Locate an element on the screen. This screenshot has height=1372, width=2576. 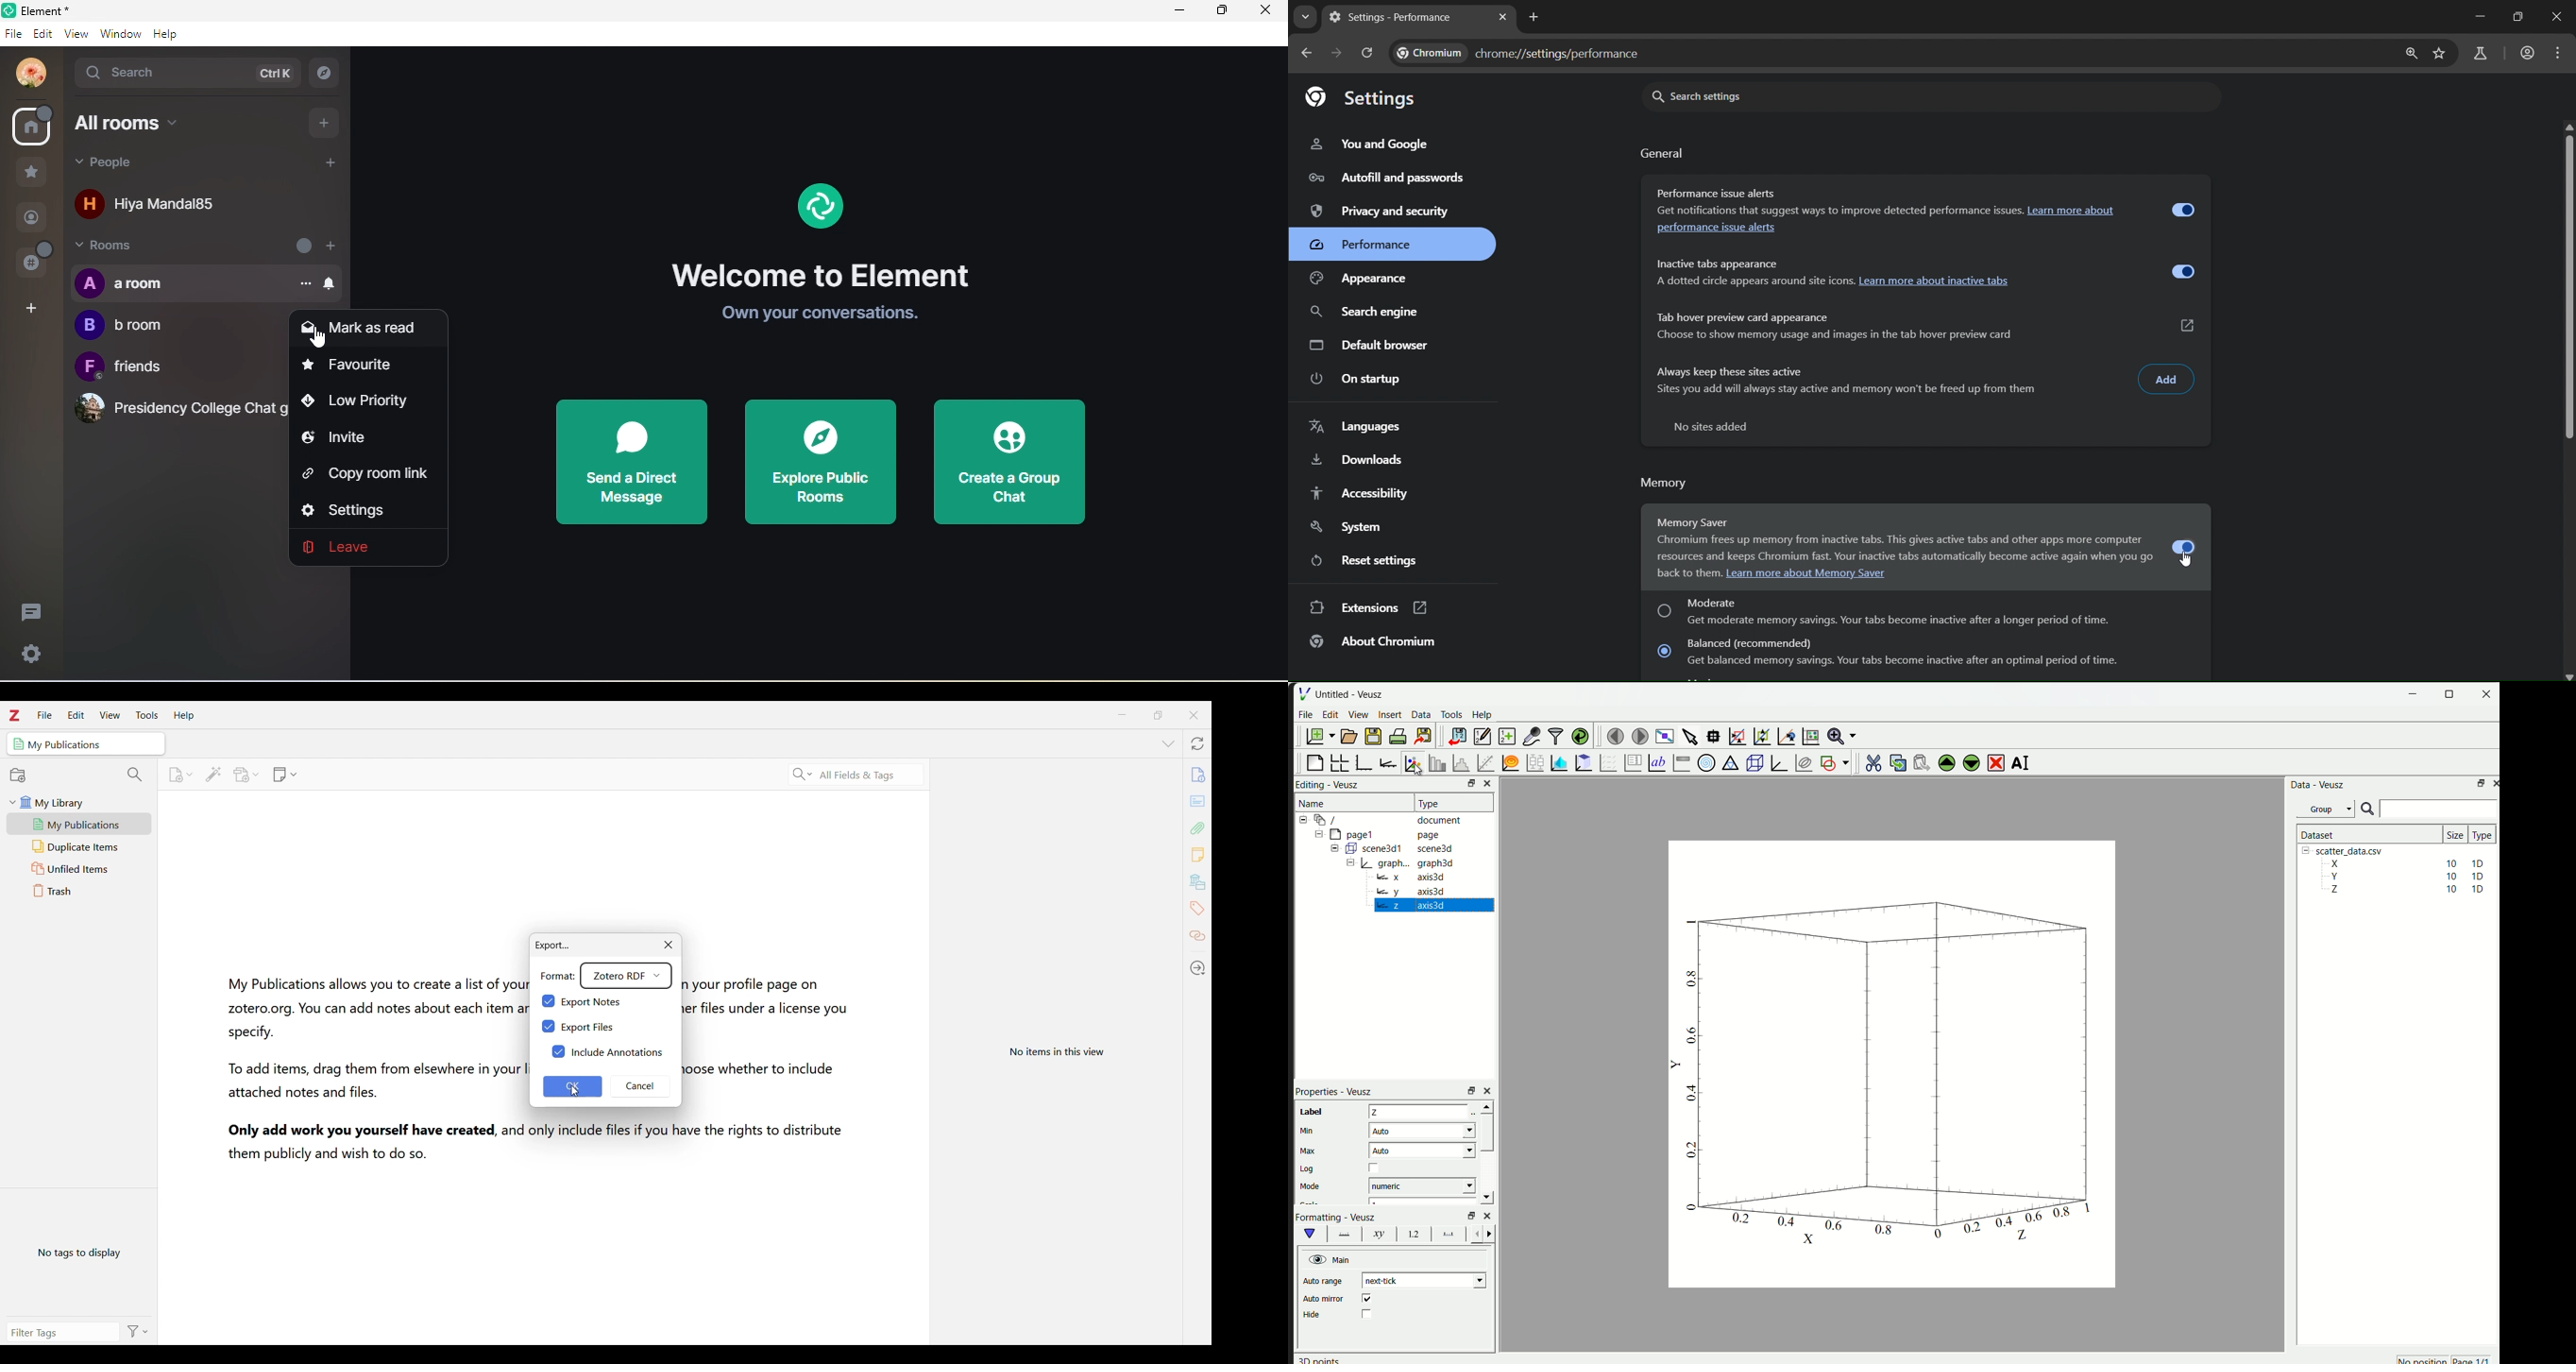
Format is located at coordinates (557, 974).